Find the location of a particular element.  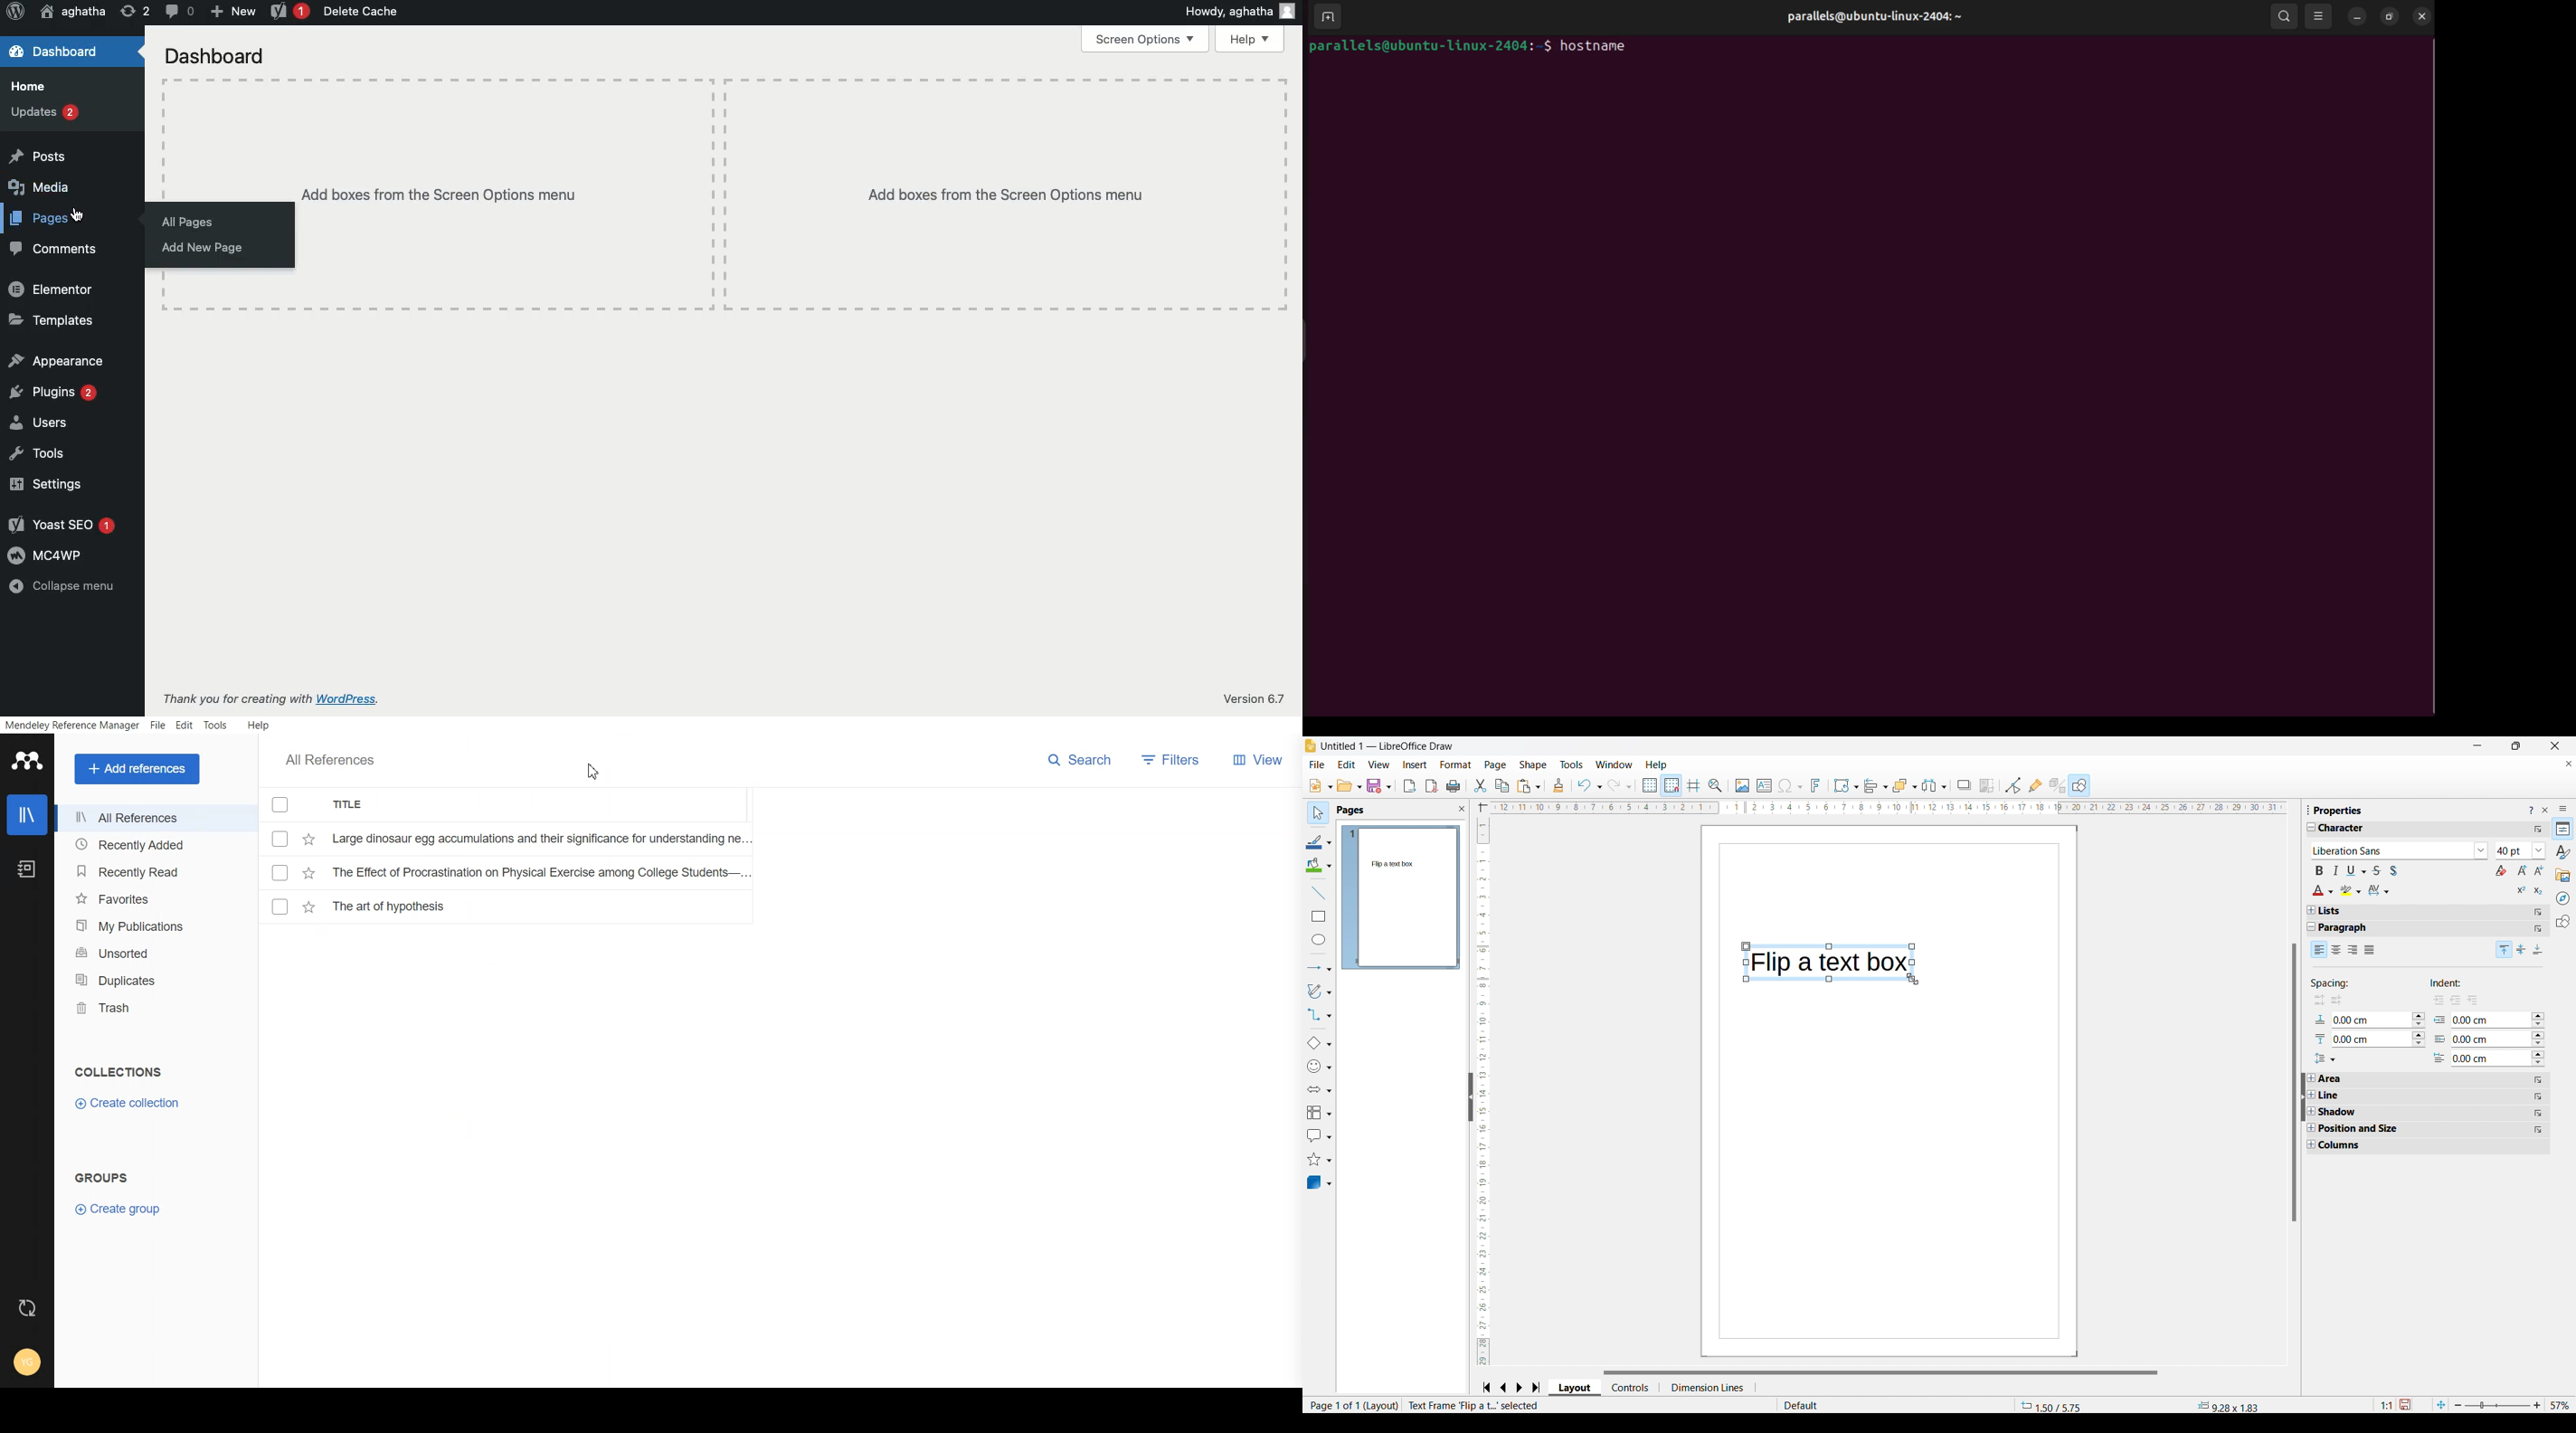

Page layout options is located at coordinates (1575, 1389).